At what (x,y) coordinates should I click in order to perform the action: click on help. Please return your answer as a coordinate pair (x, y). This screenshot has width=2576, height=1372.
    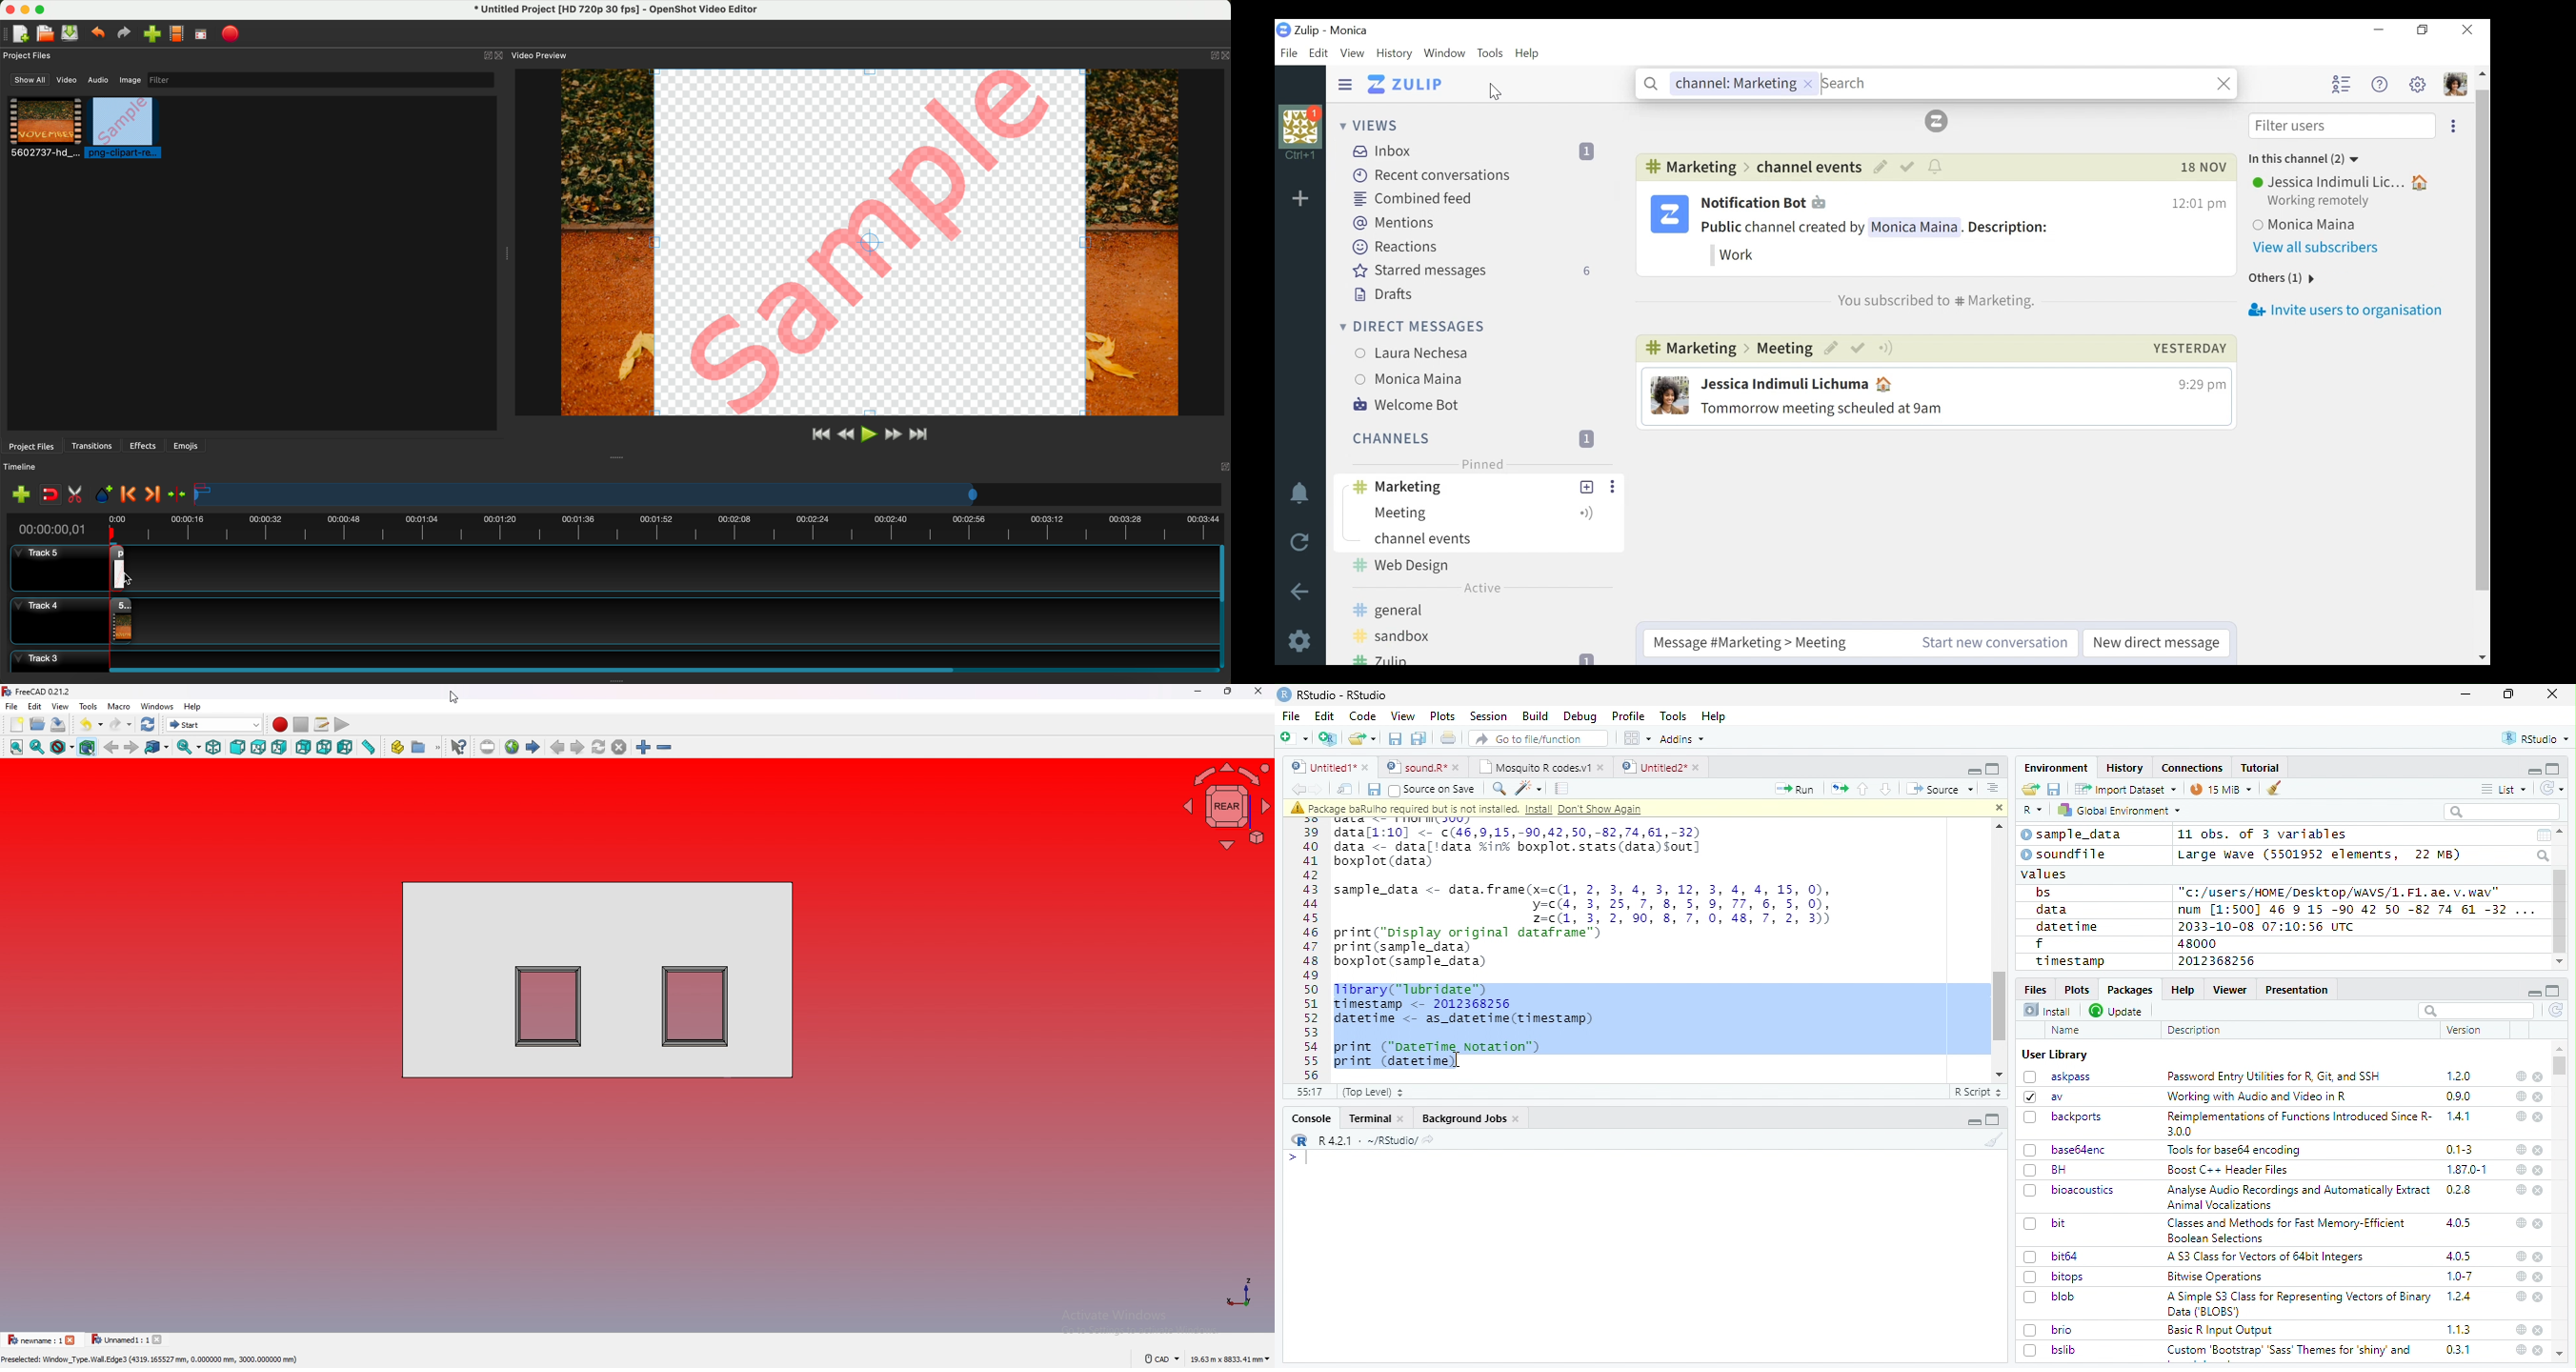
    Looking at the image, I should click on (2521, 1329).